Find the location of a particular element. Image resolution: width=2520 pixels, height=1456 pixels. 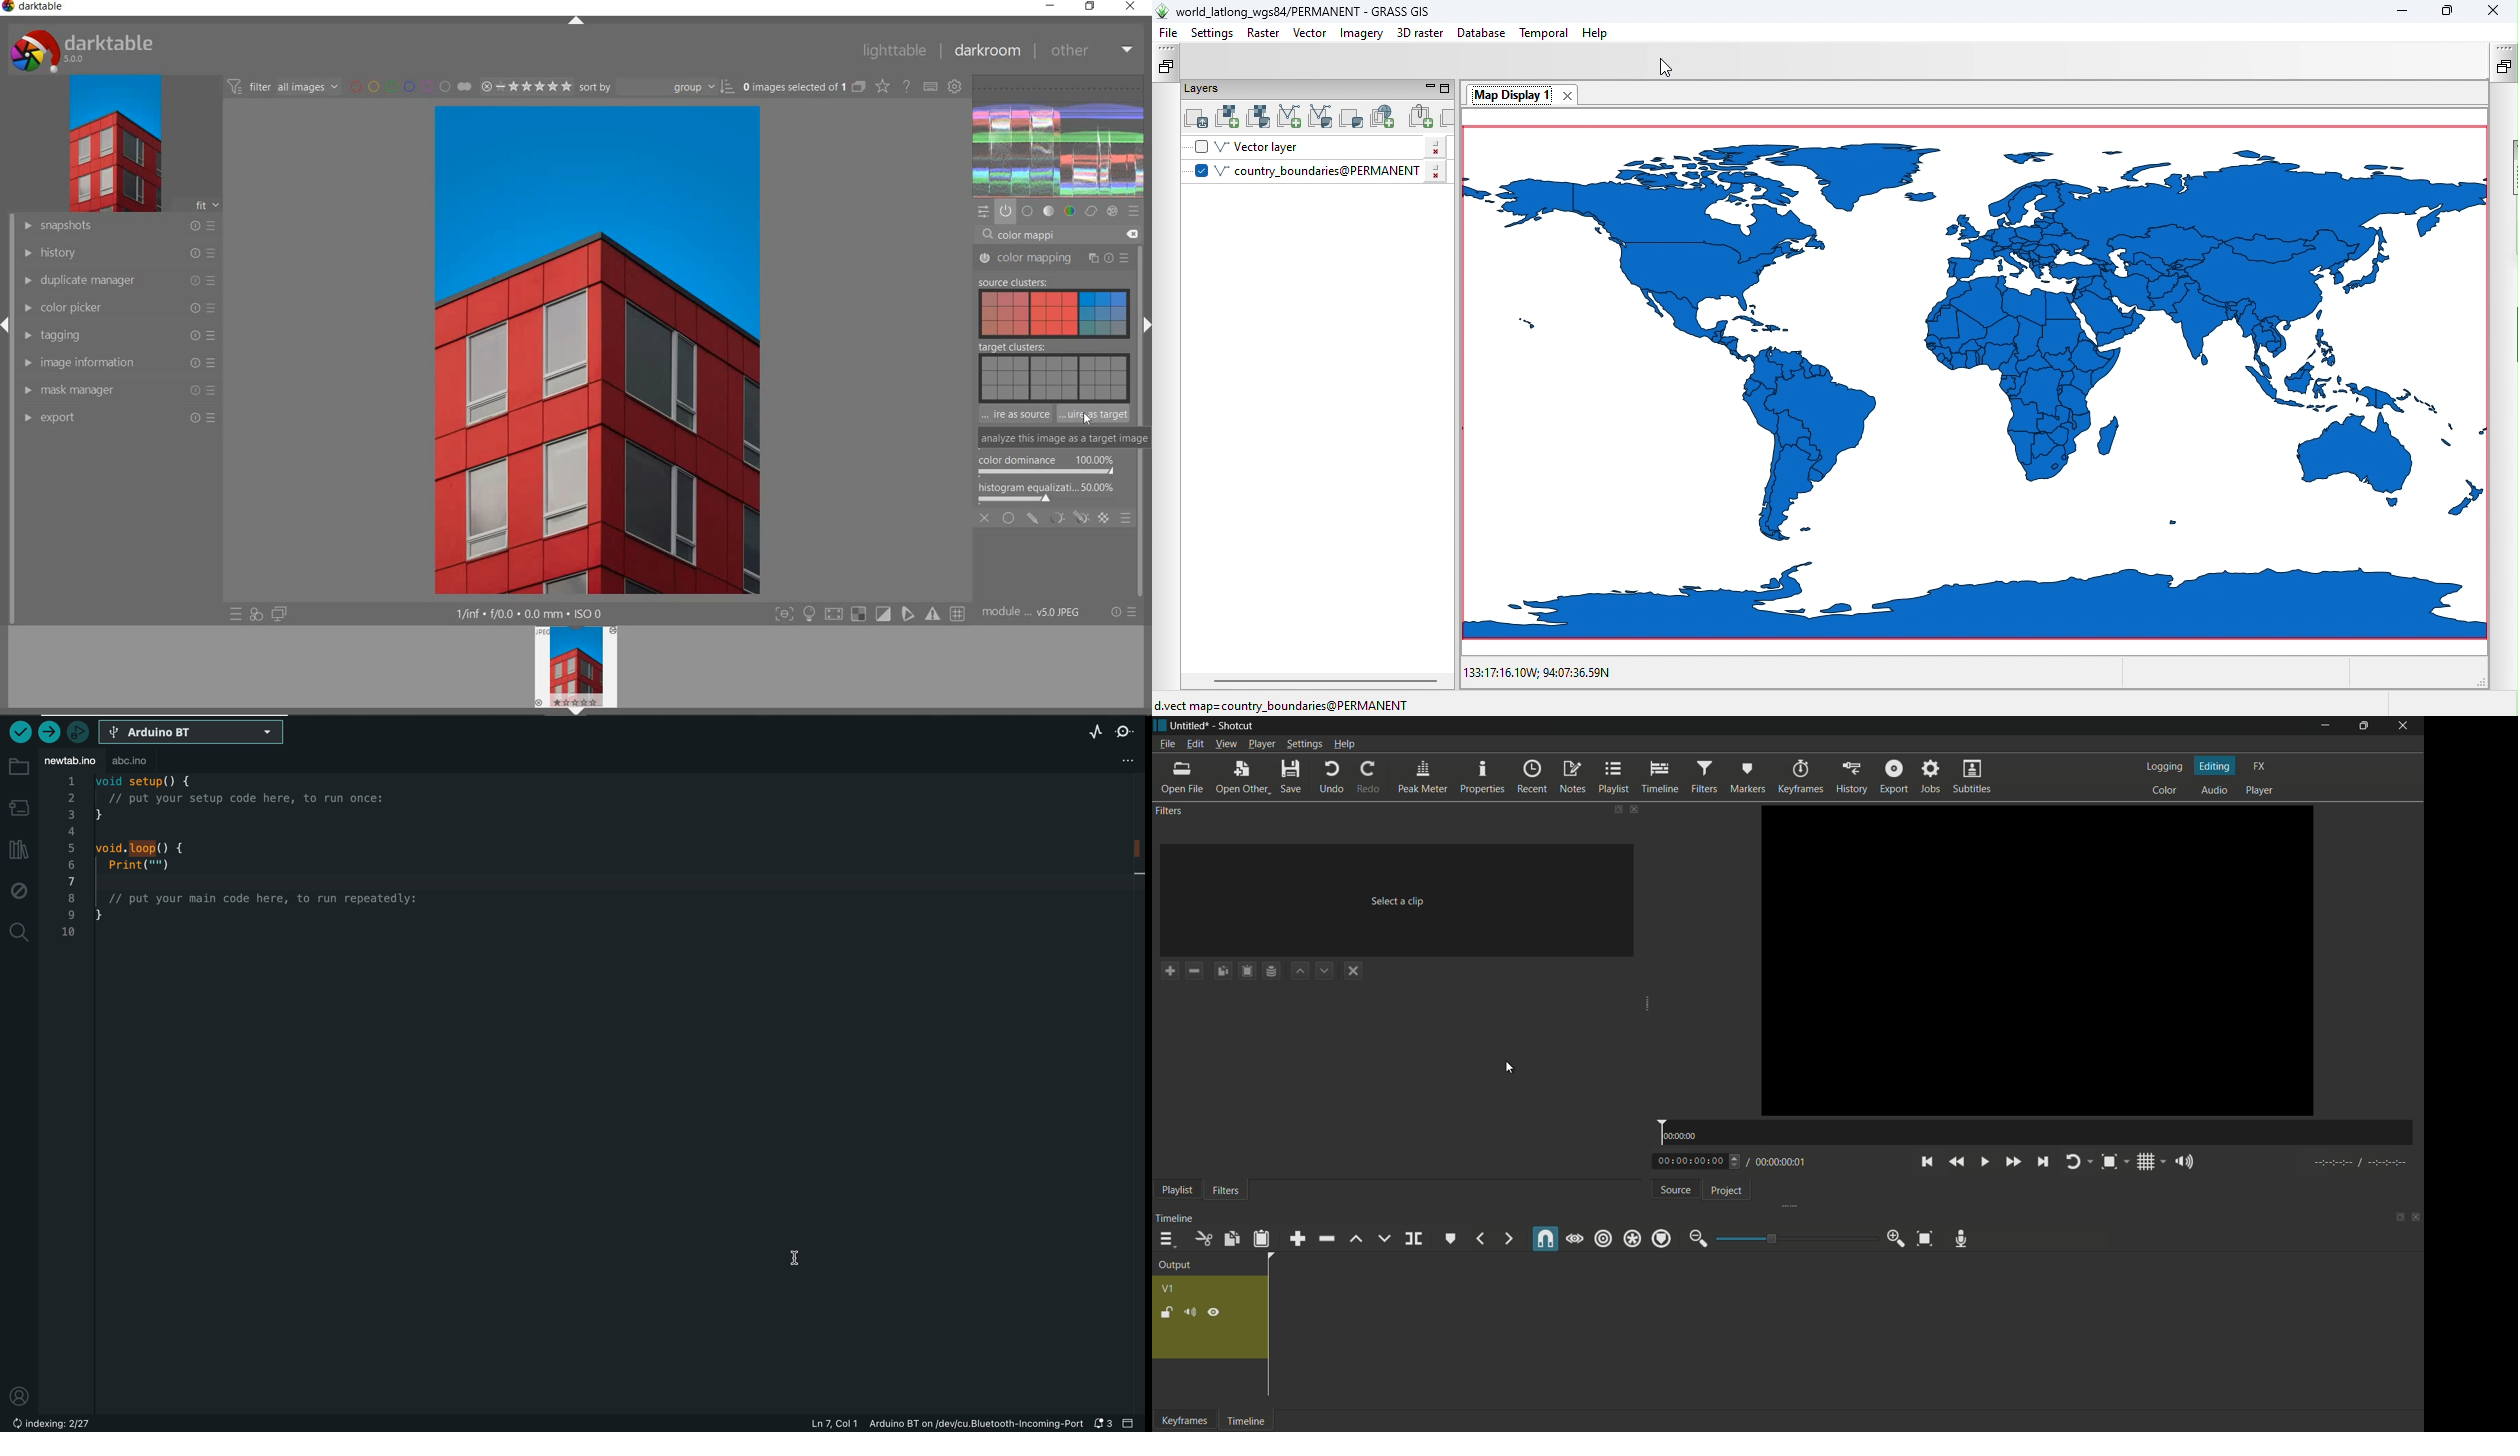

recent is located at coordinates (1533, 776).